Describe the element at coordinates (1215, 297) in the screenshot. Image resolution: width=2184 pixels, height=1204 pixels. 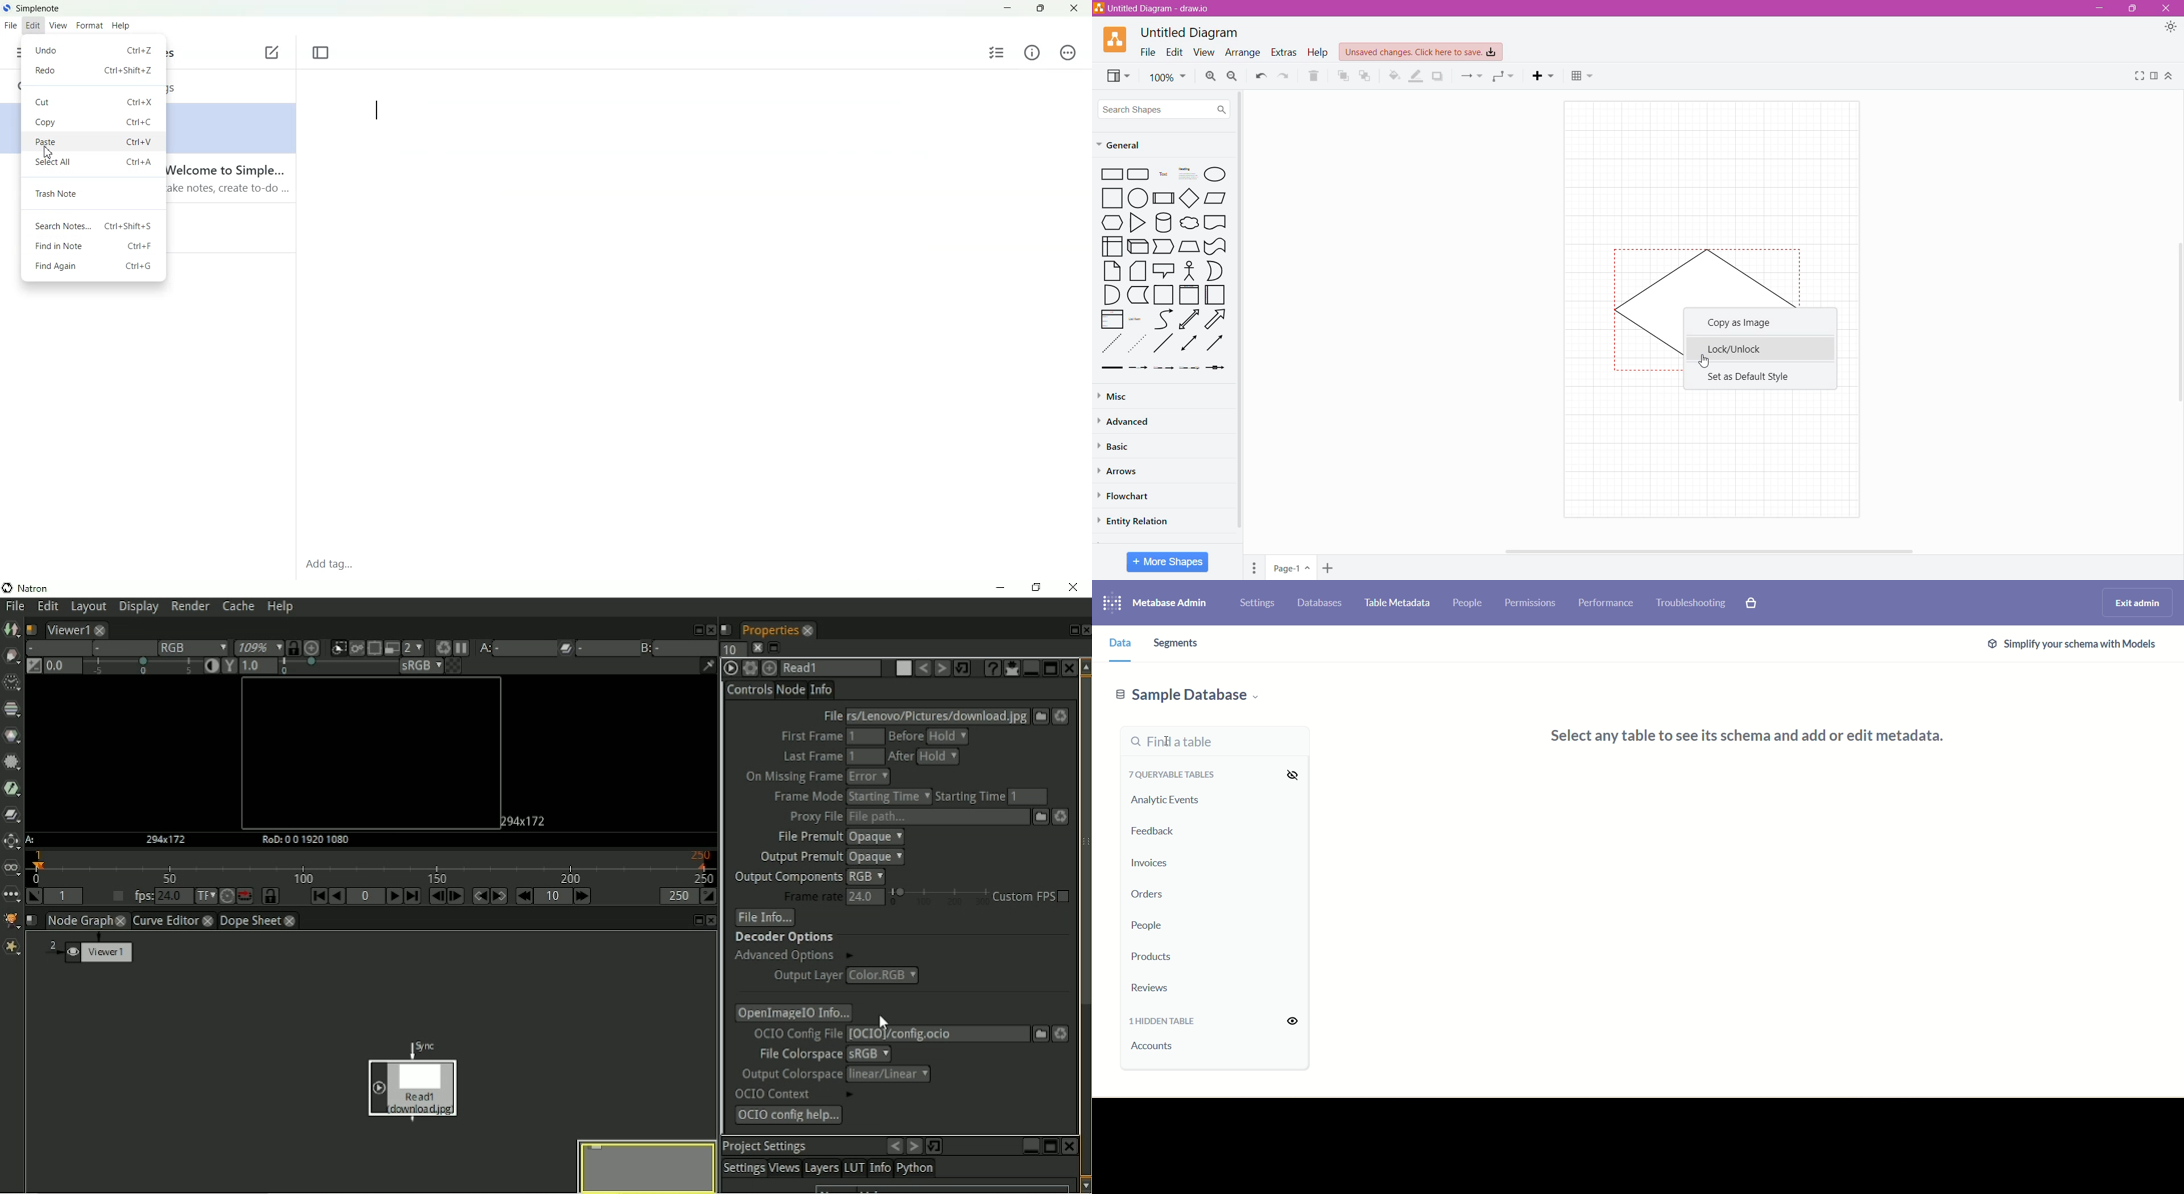
I see `Horizontal Container` at that location.